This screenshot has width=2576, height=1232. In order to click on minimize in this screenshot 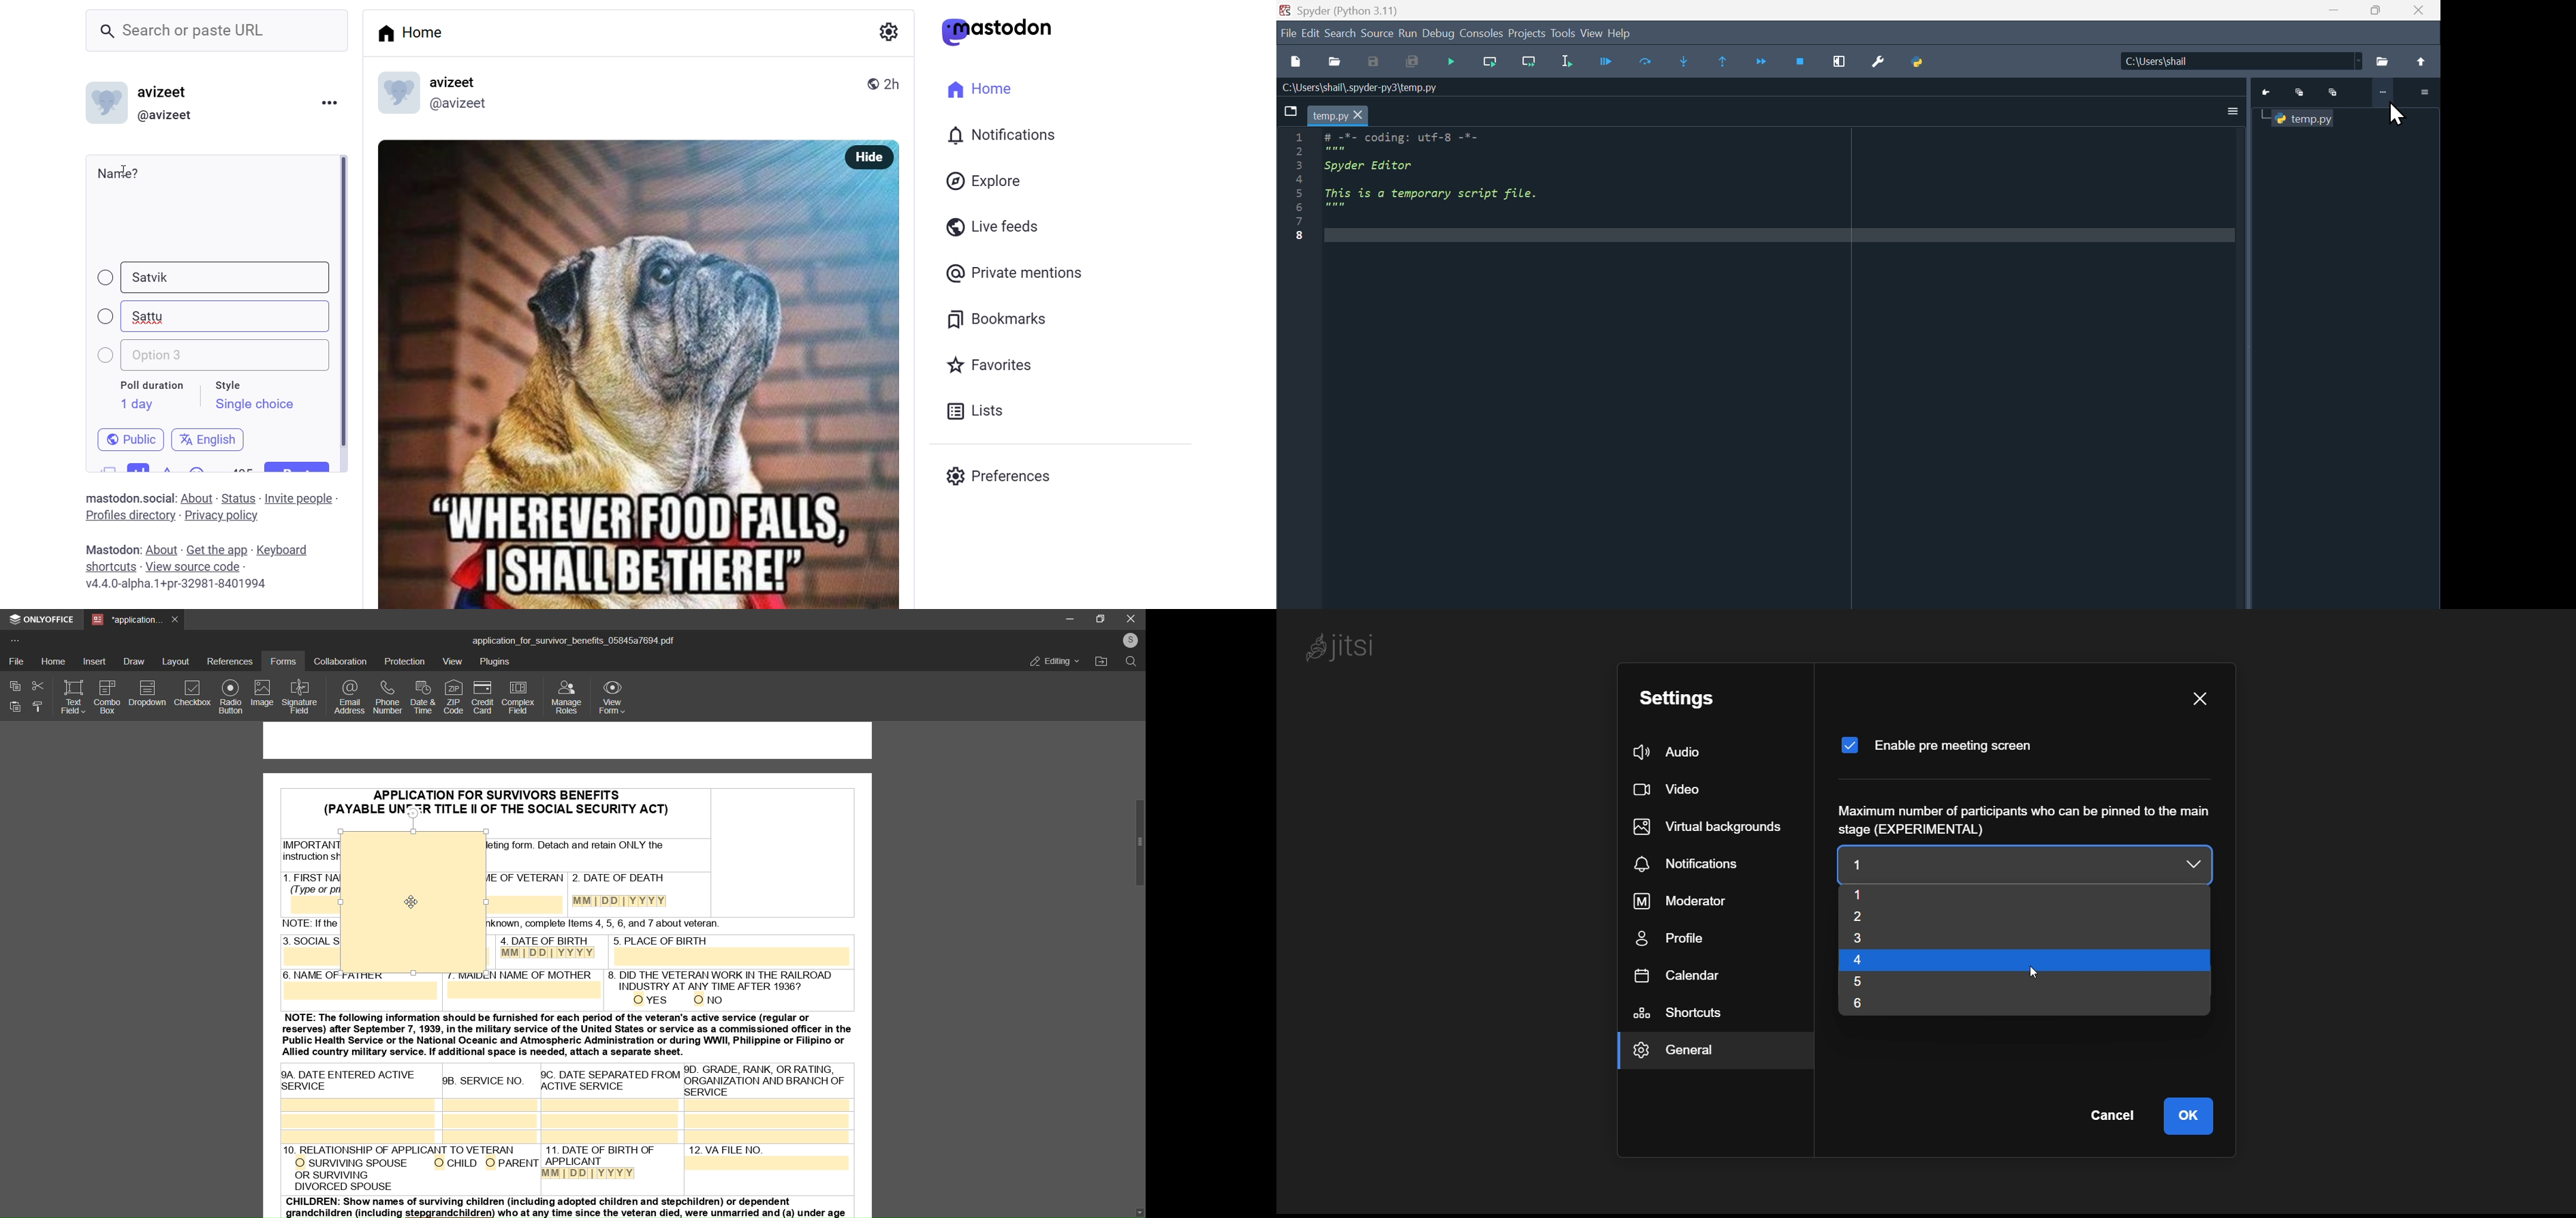, I will do `click(1067, 619)`.